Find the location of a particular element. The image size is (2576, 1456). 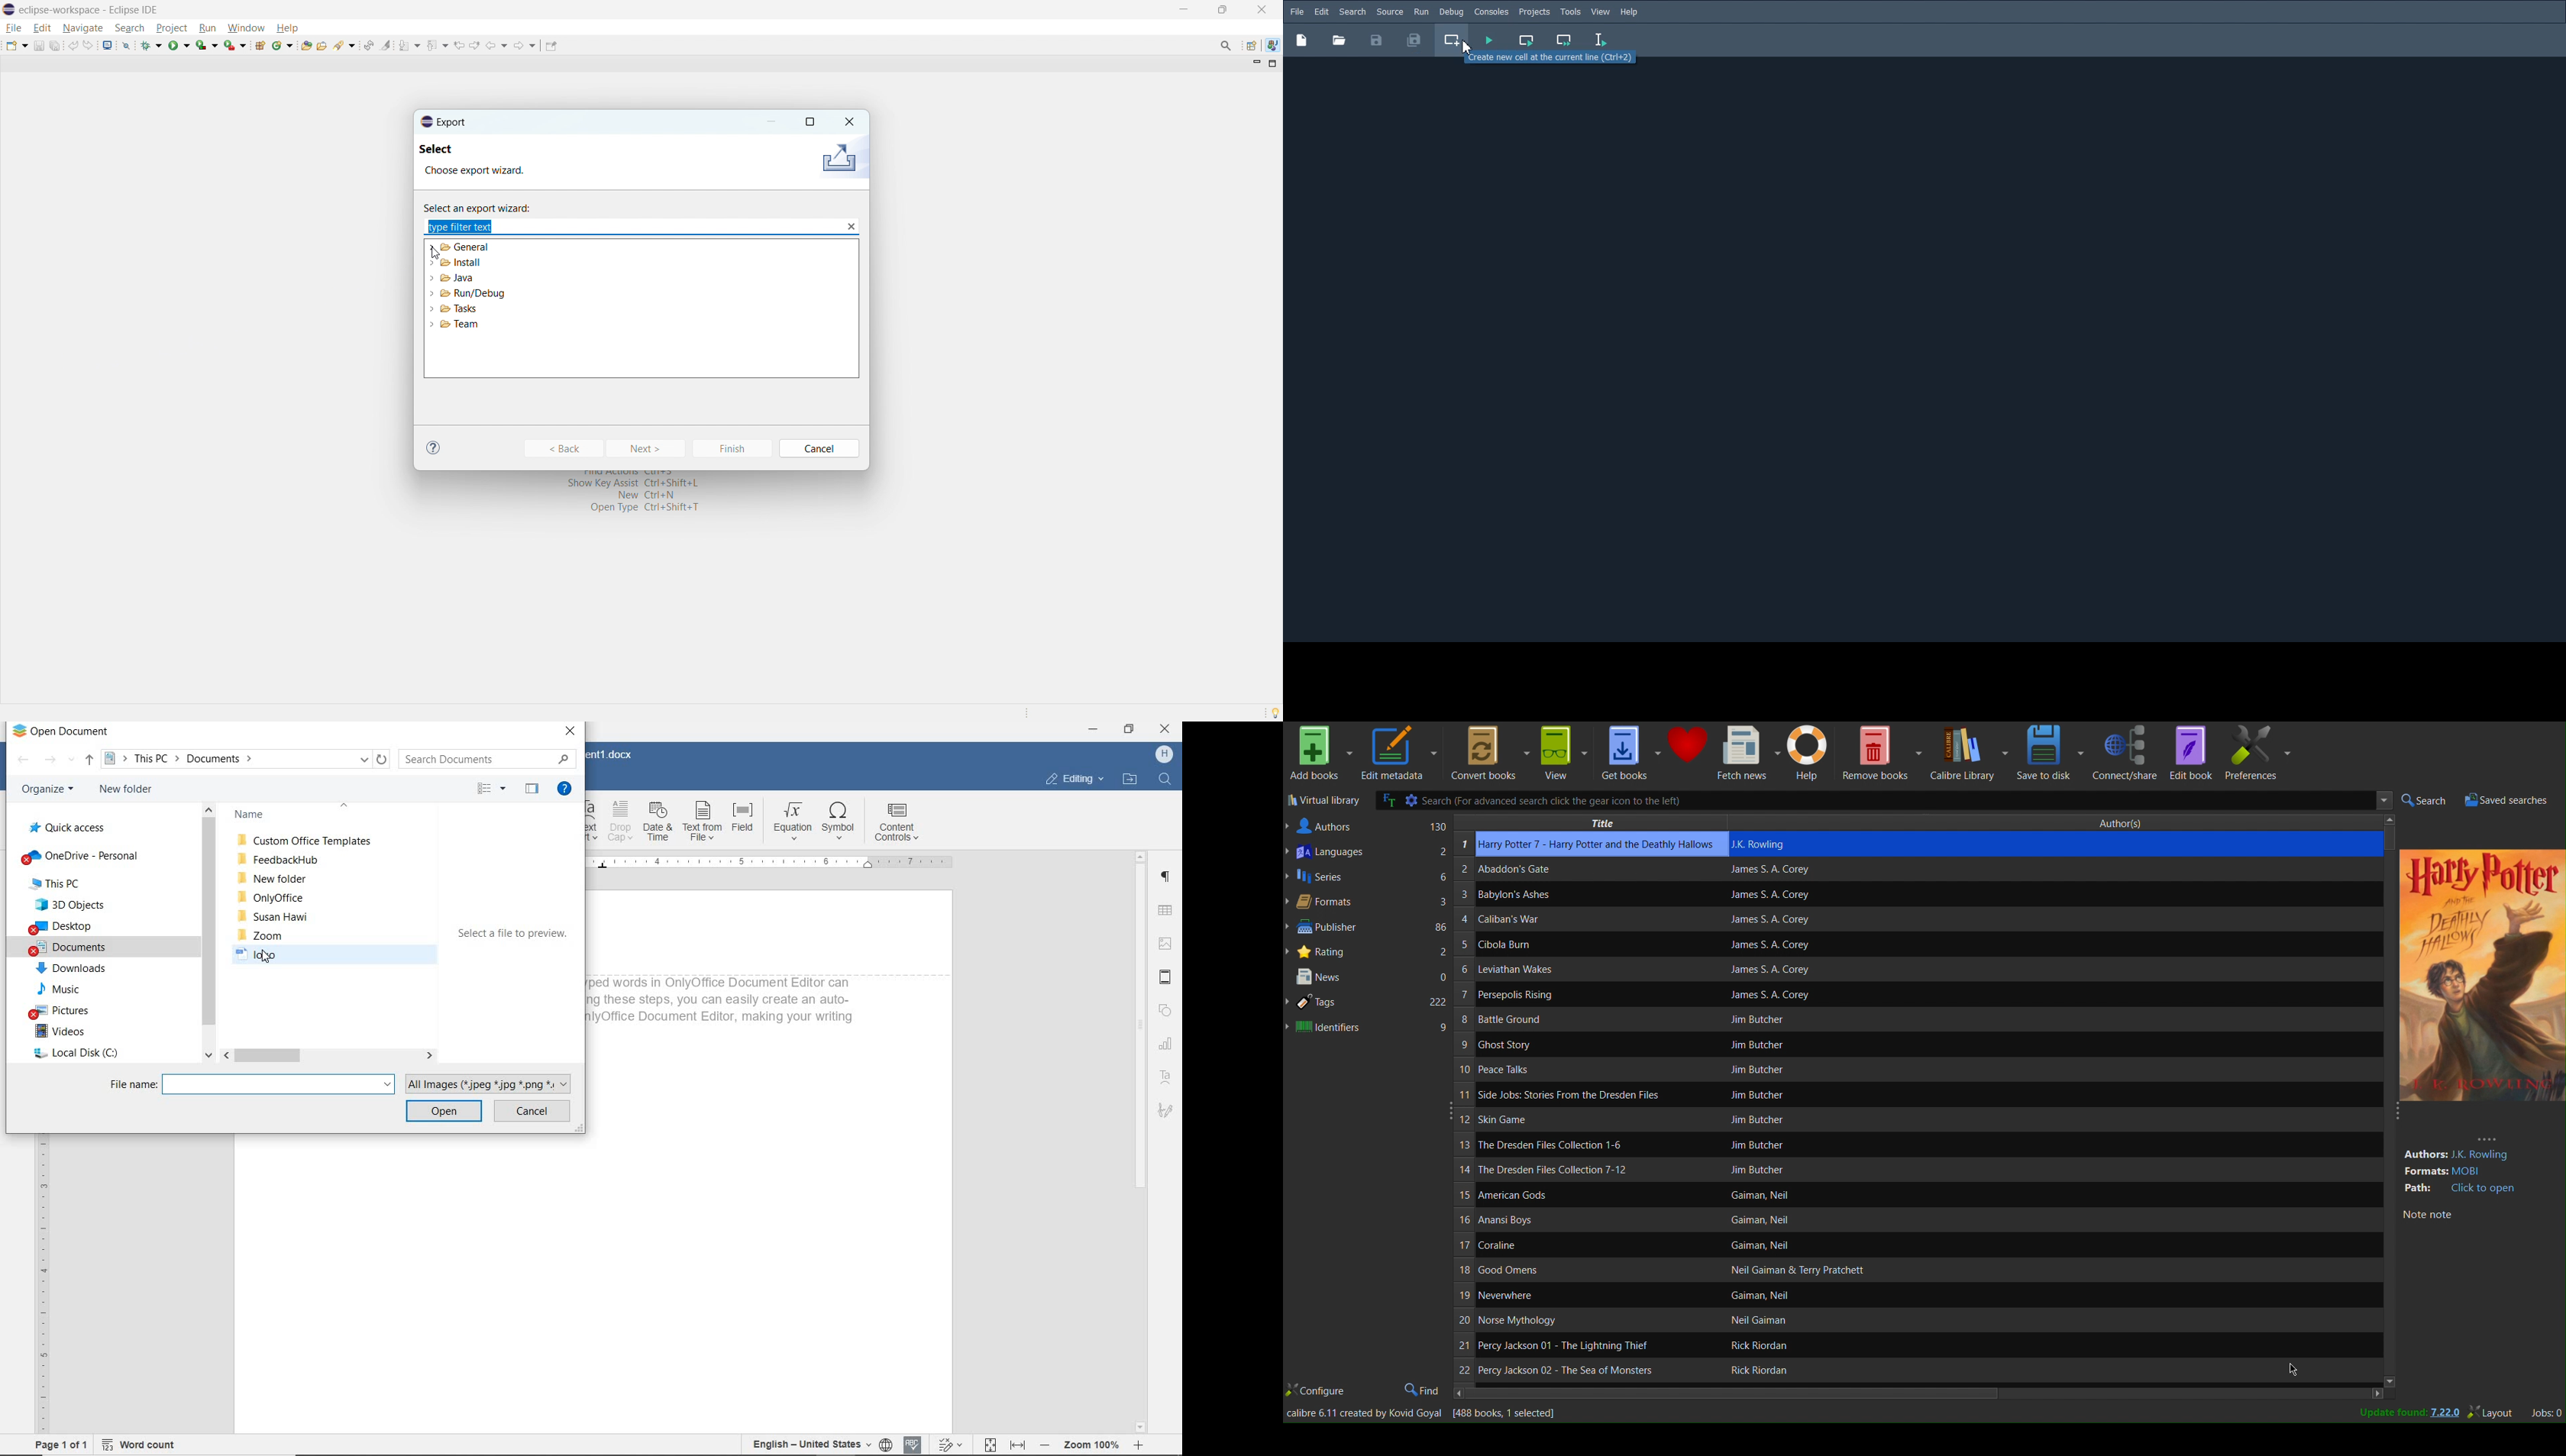

Fetch news is located at coordinates (1748, 753).